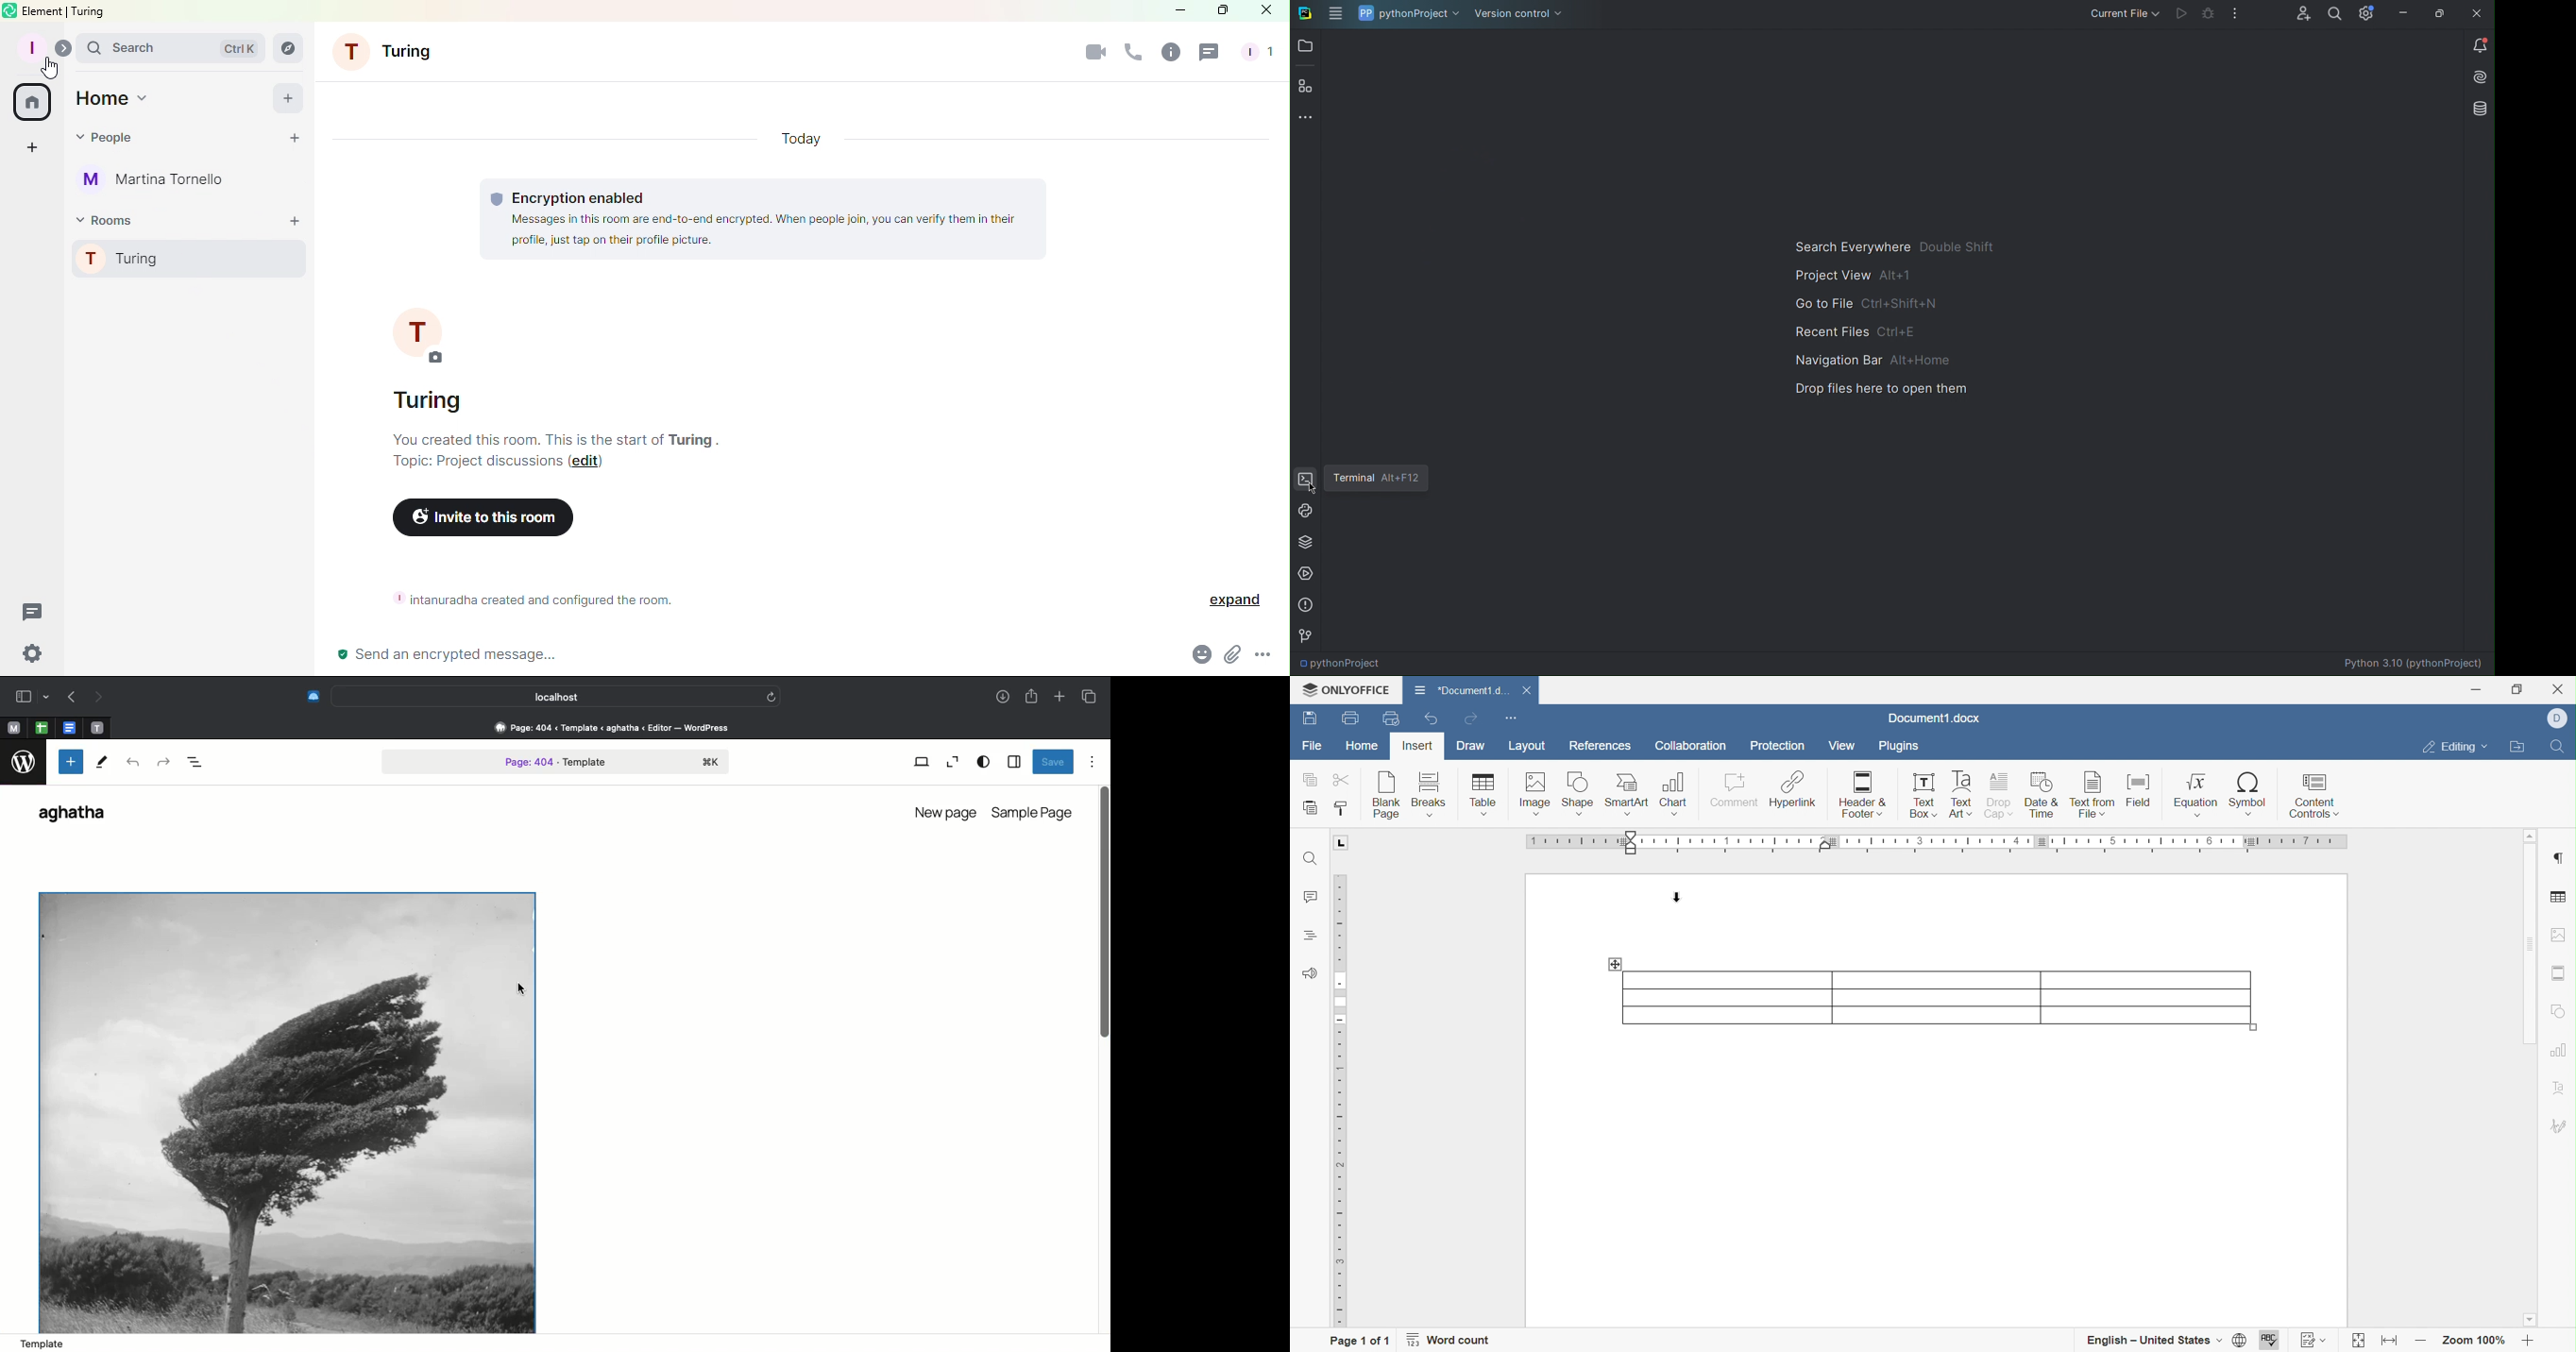 This screenshot has width=2576, height=1372. What do you see at coordinates (92, 11) in the screenshot?
I see `turing` at bounding box center [92, 11].